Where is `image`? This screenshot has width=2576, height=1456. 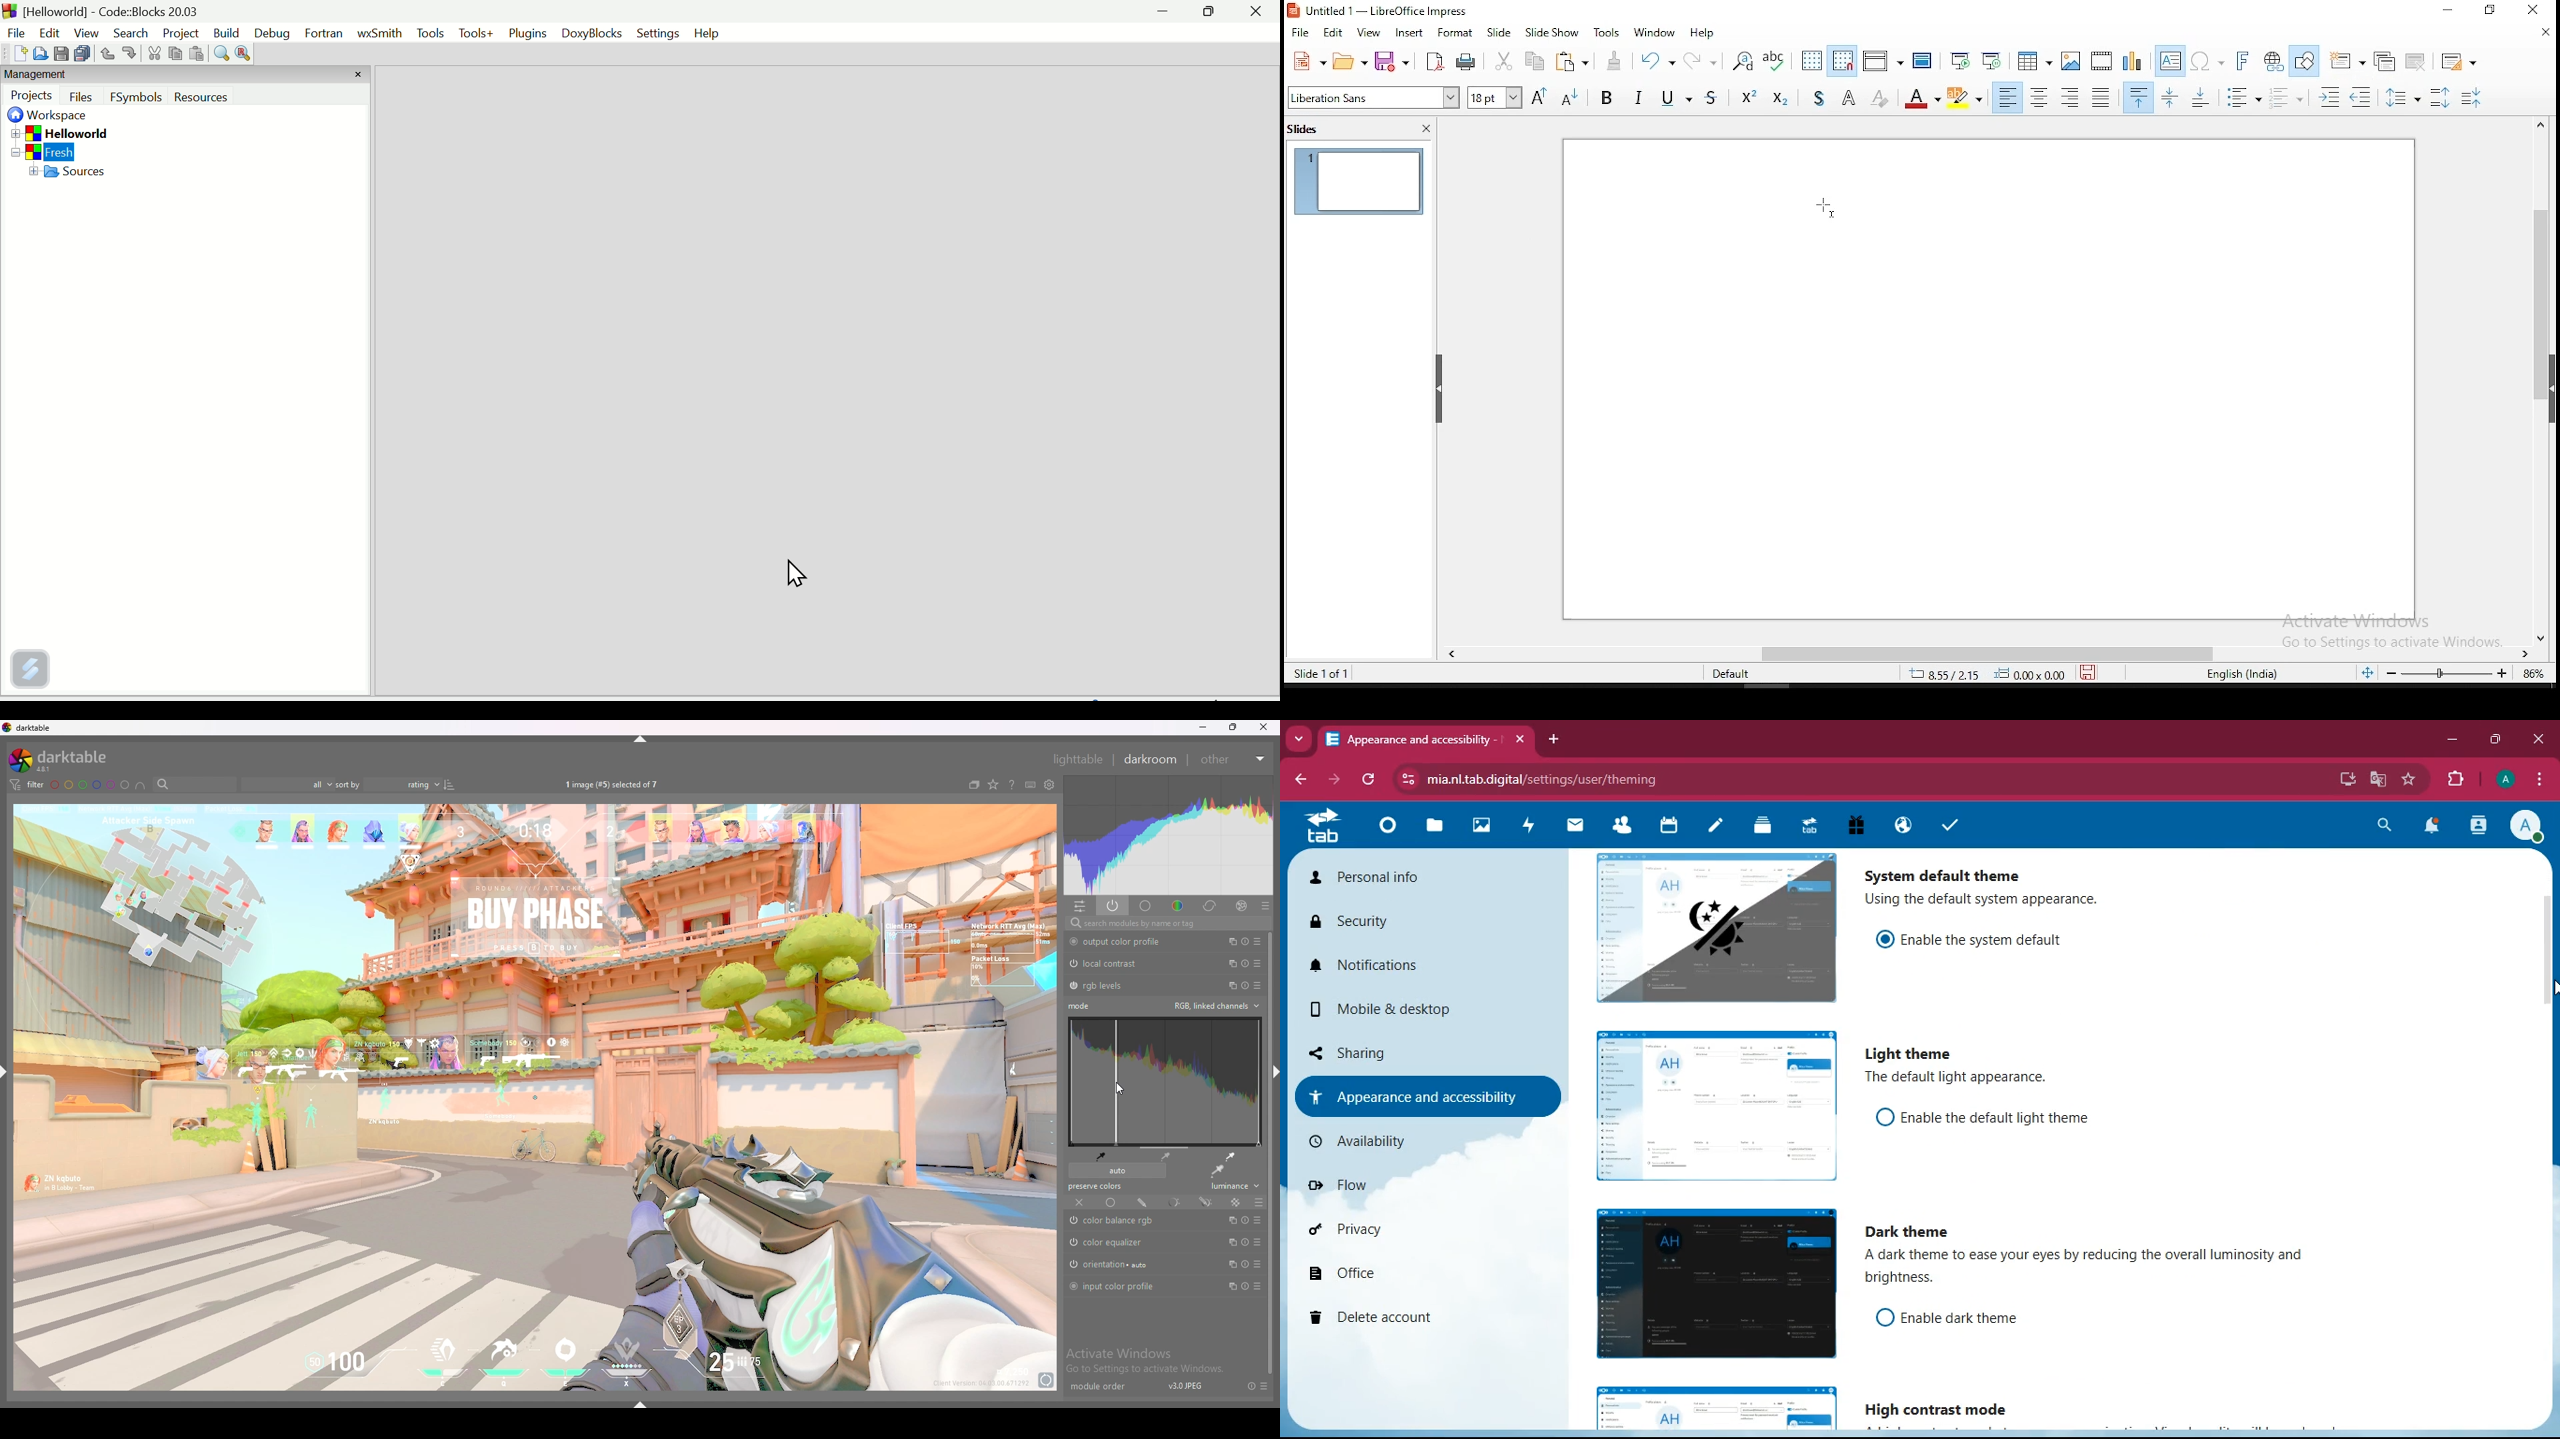 image is located at coordinates (1714, 1108).